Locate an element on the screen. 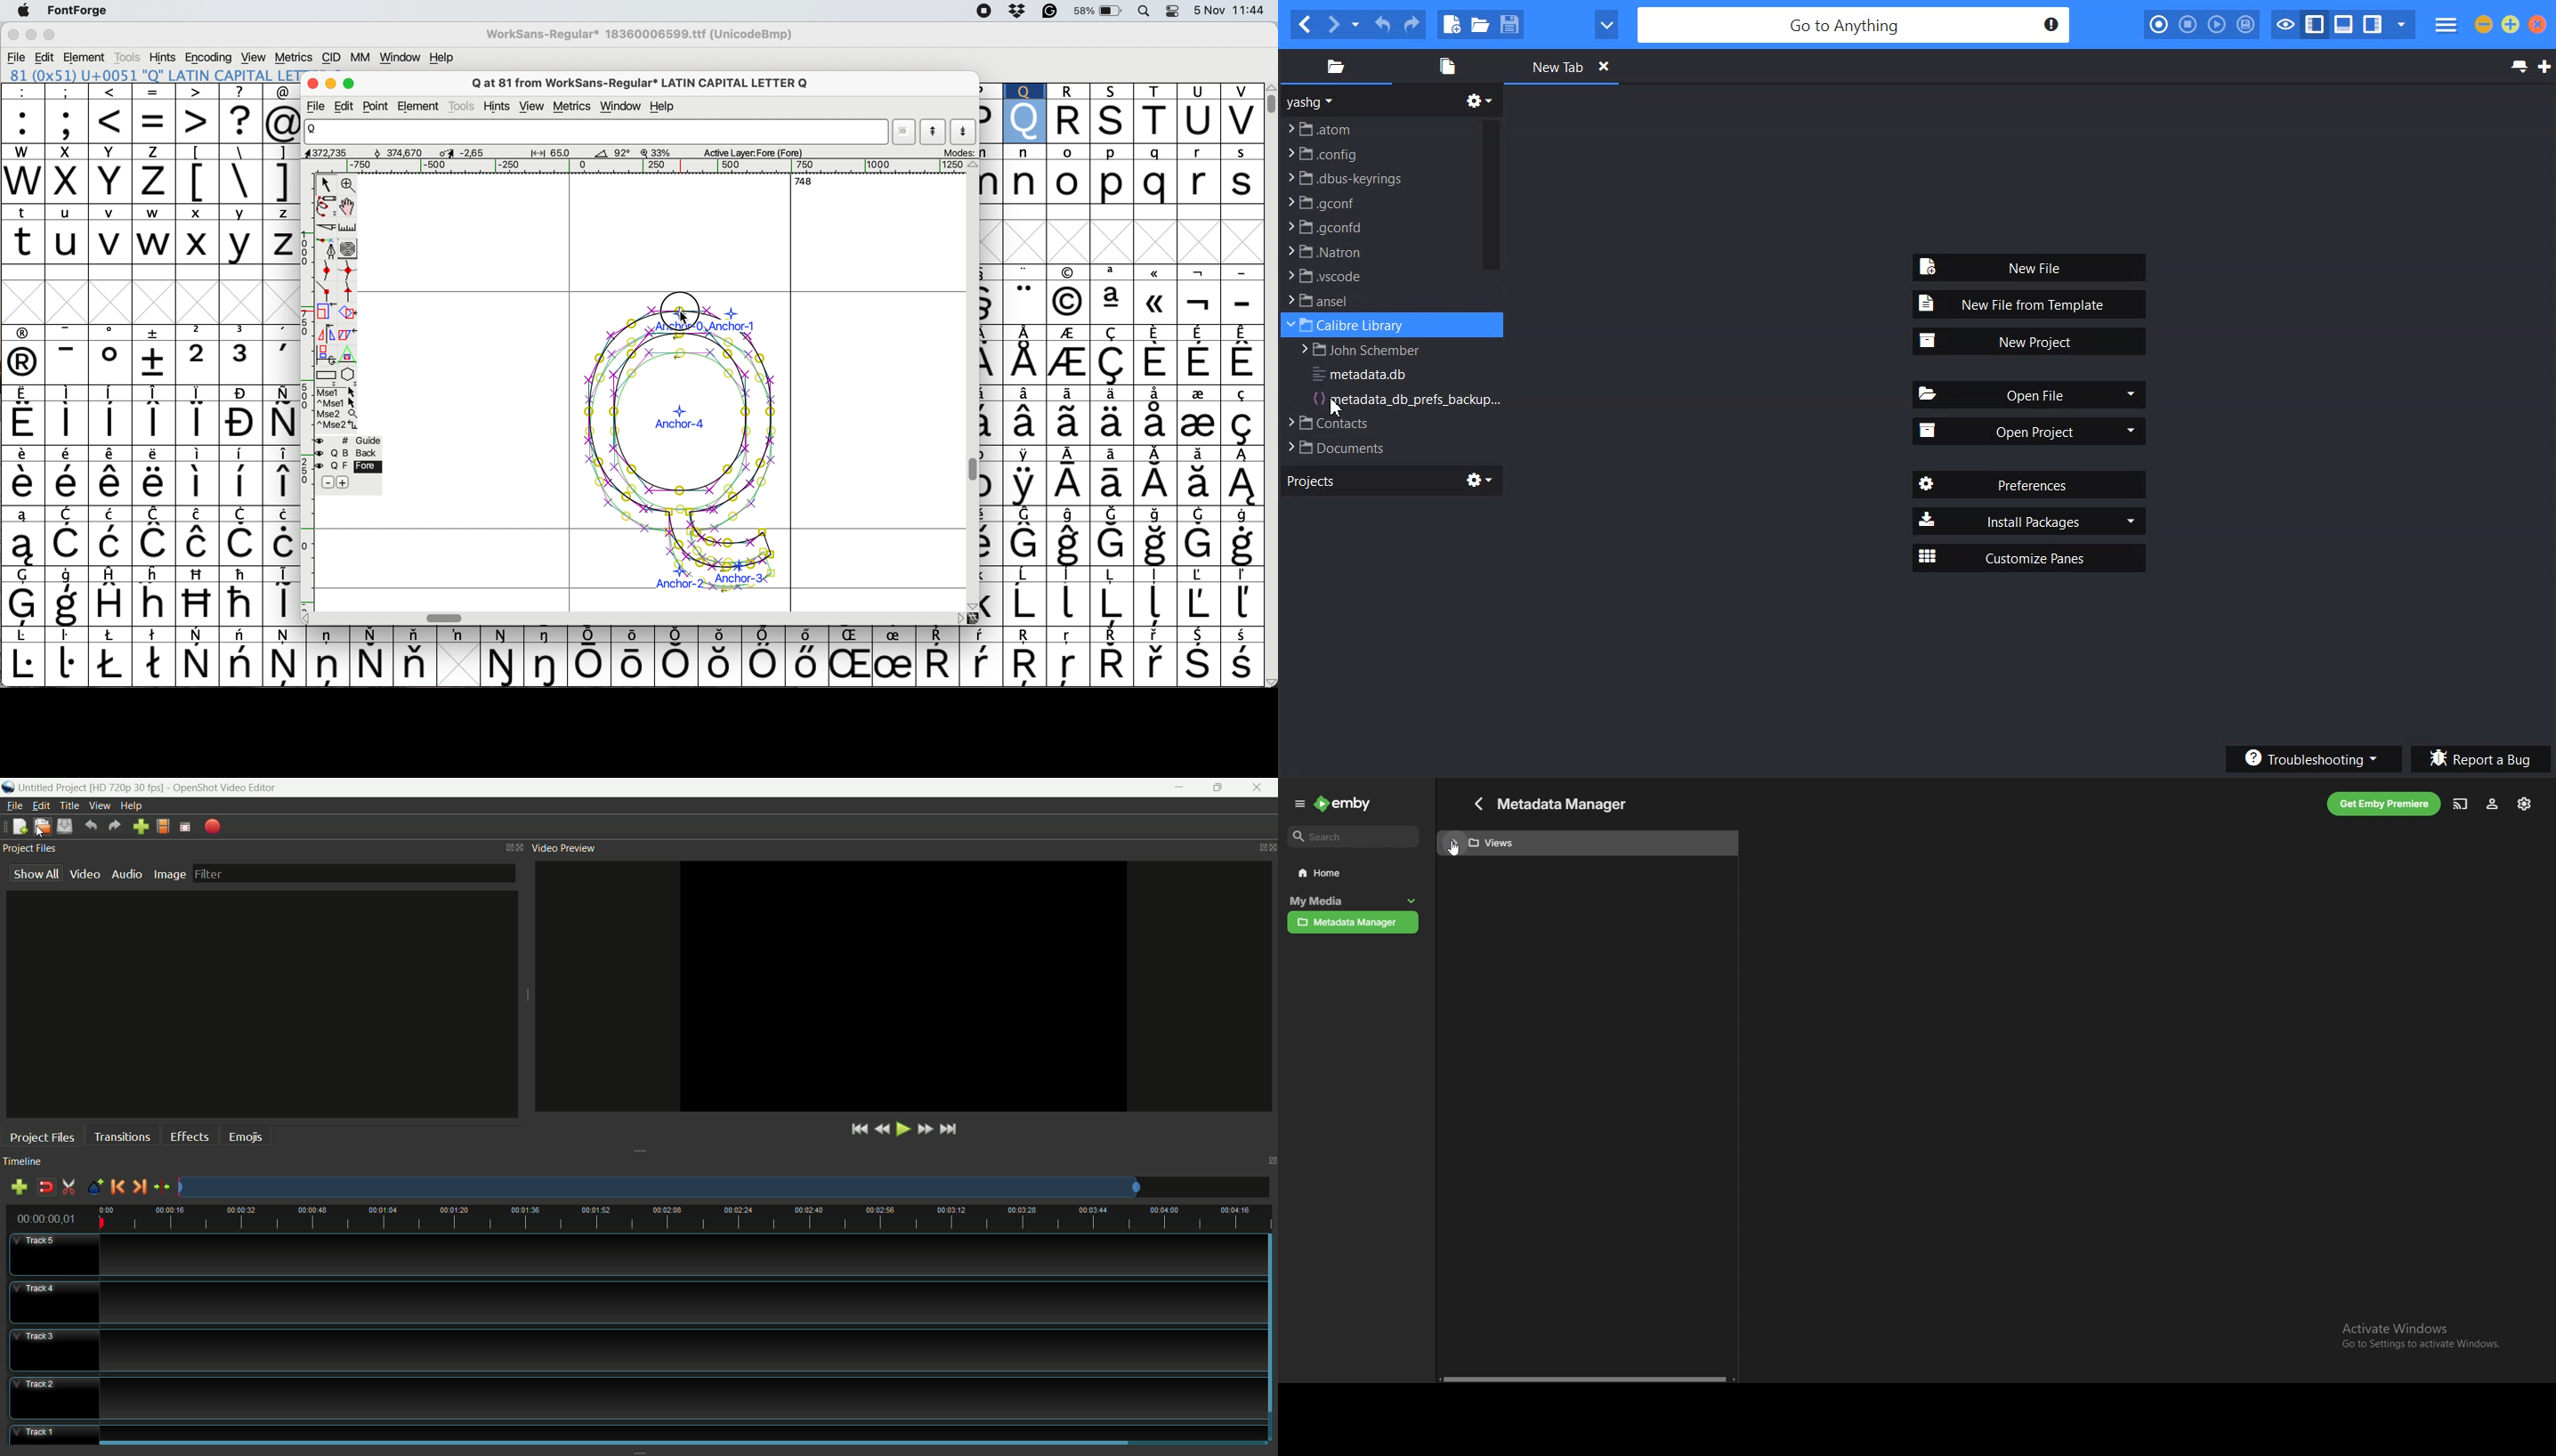 The image size is (2576, 1456). settings is located at coordinates (2525, 804).